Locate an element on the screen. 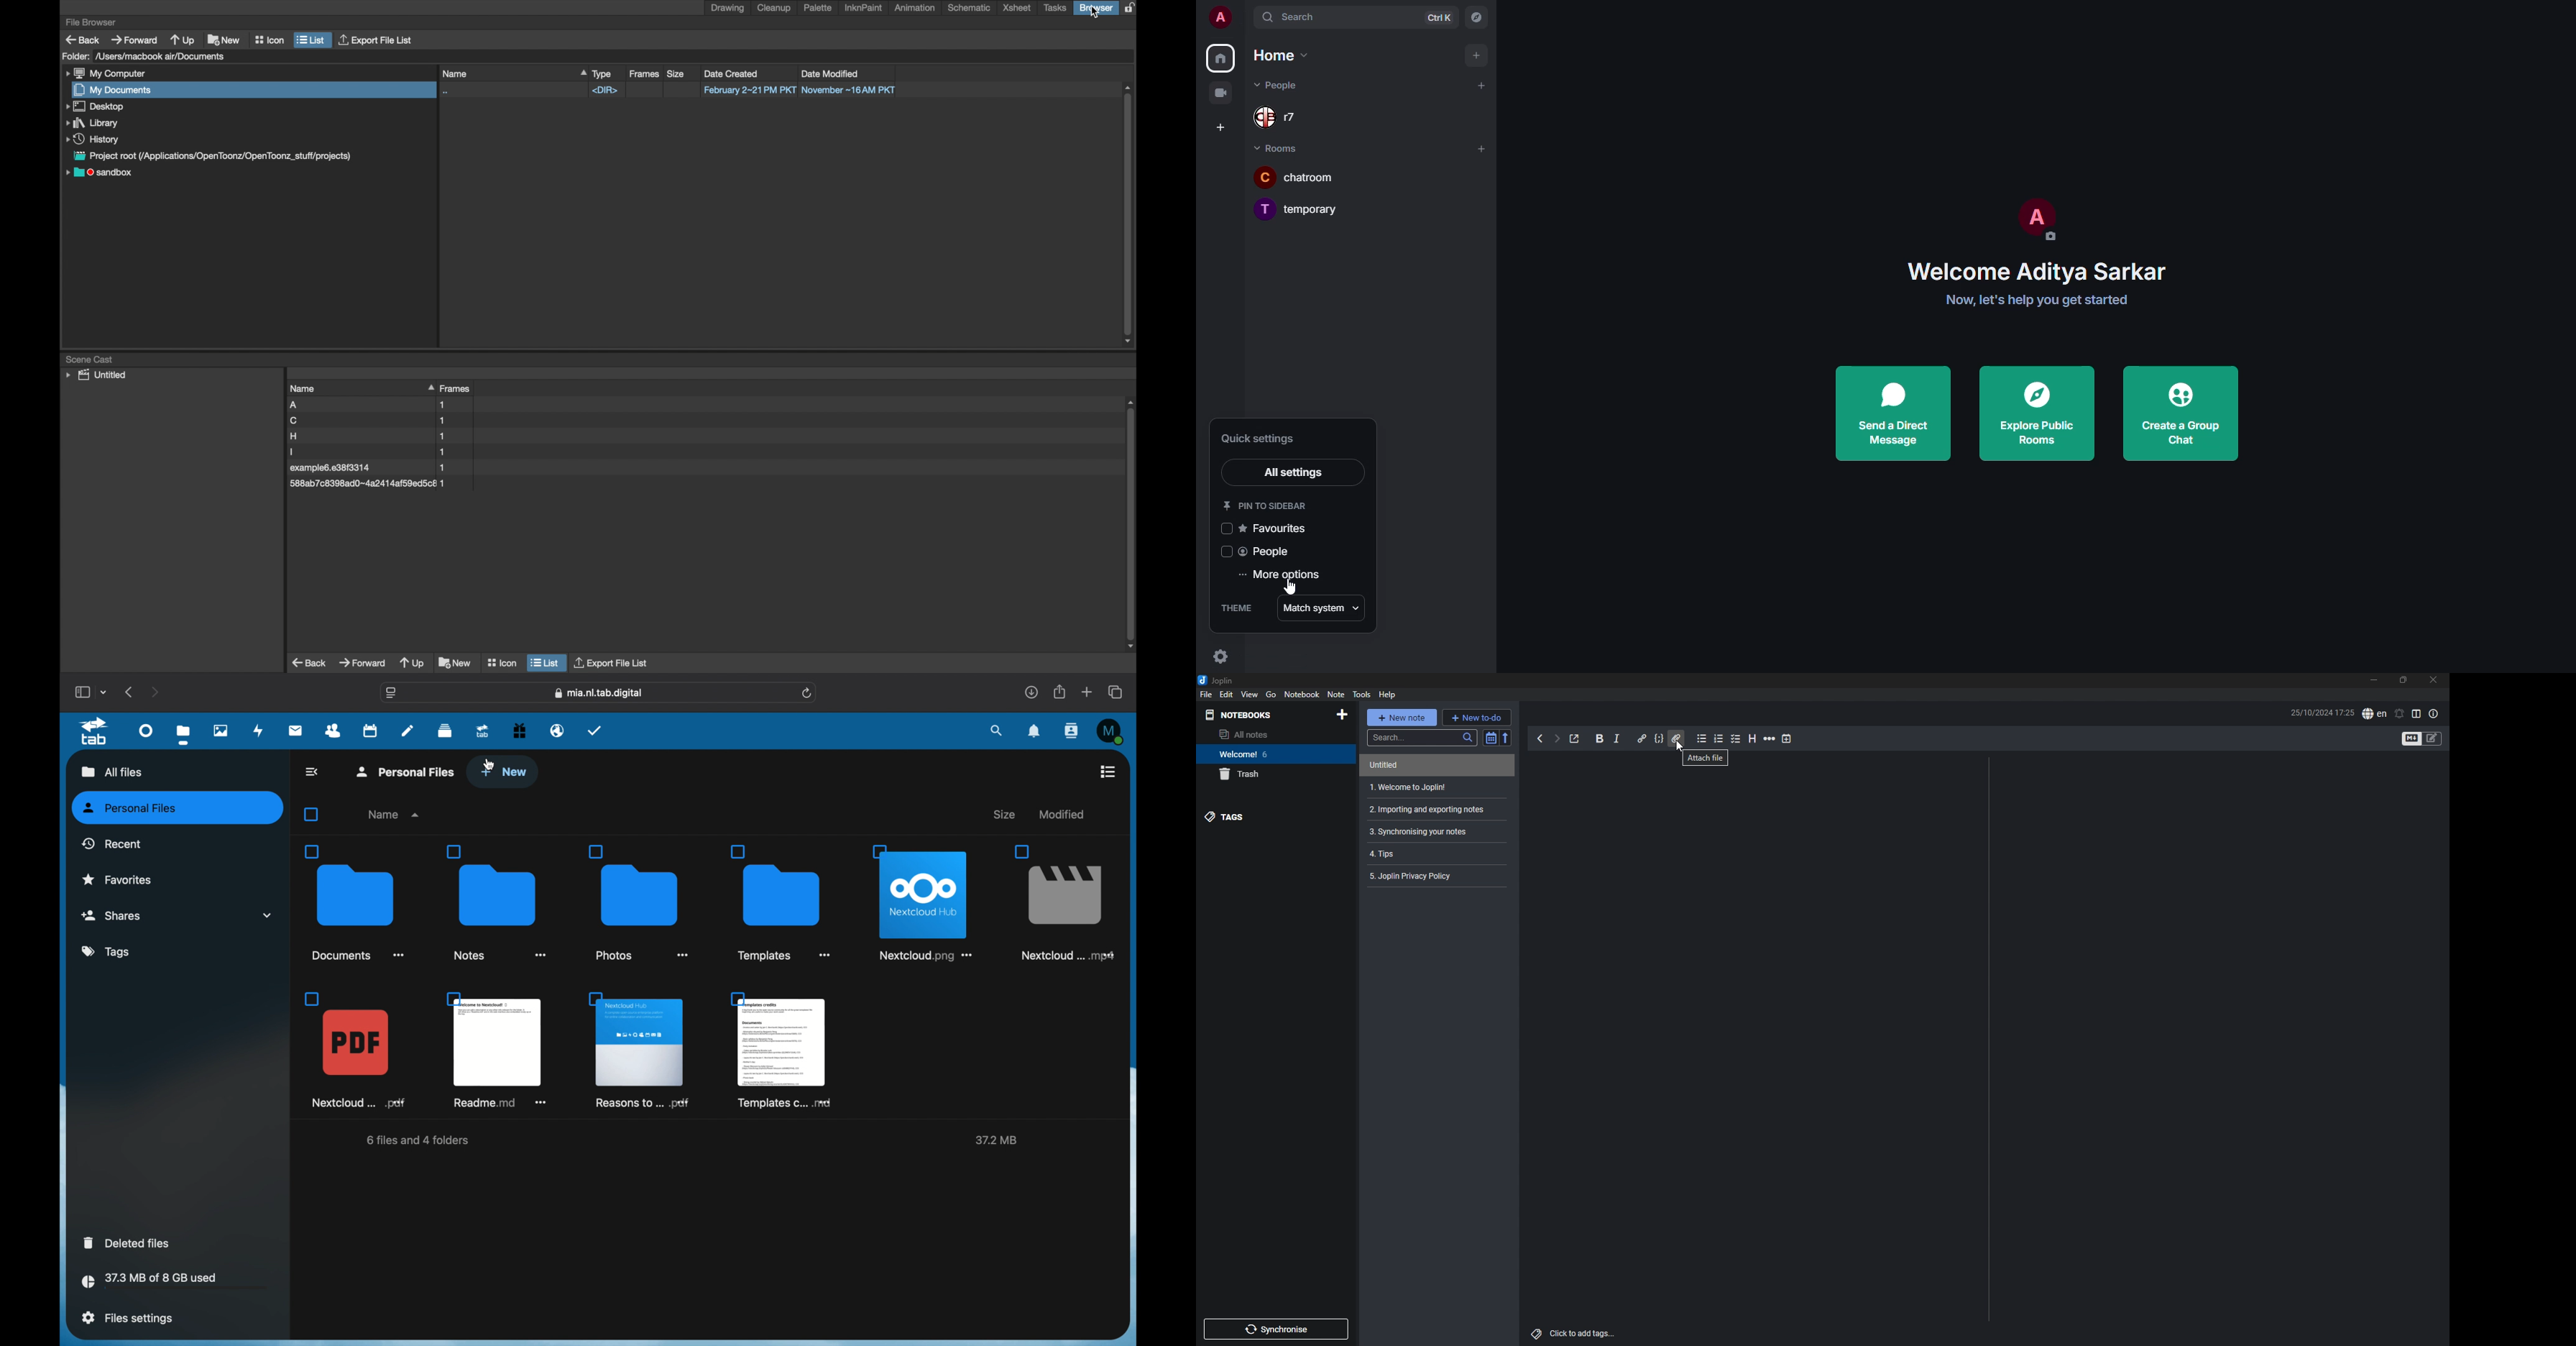 The width and height of the screenshot is (2576, 1372). list is located at coordinates (545, 663).